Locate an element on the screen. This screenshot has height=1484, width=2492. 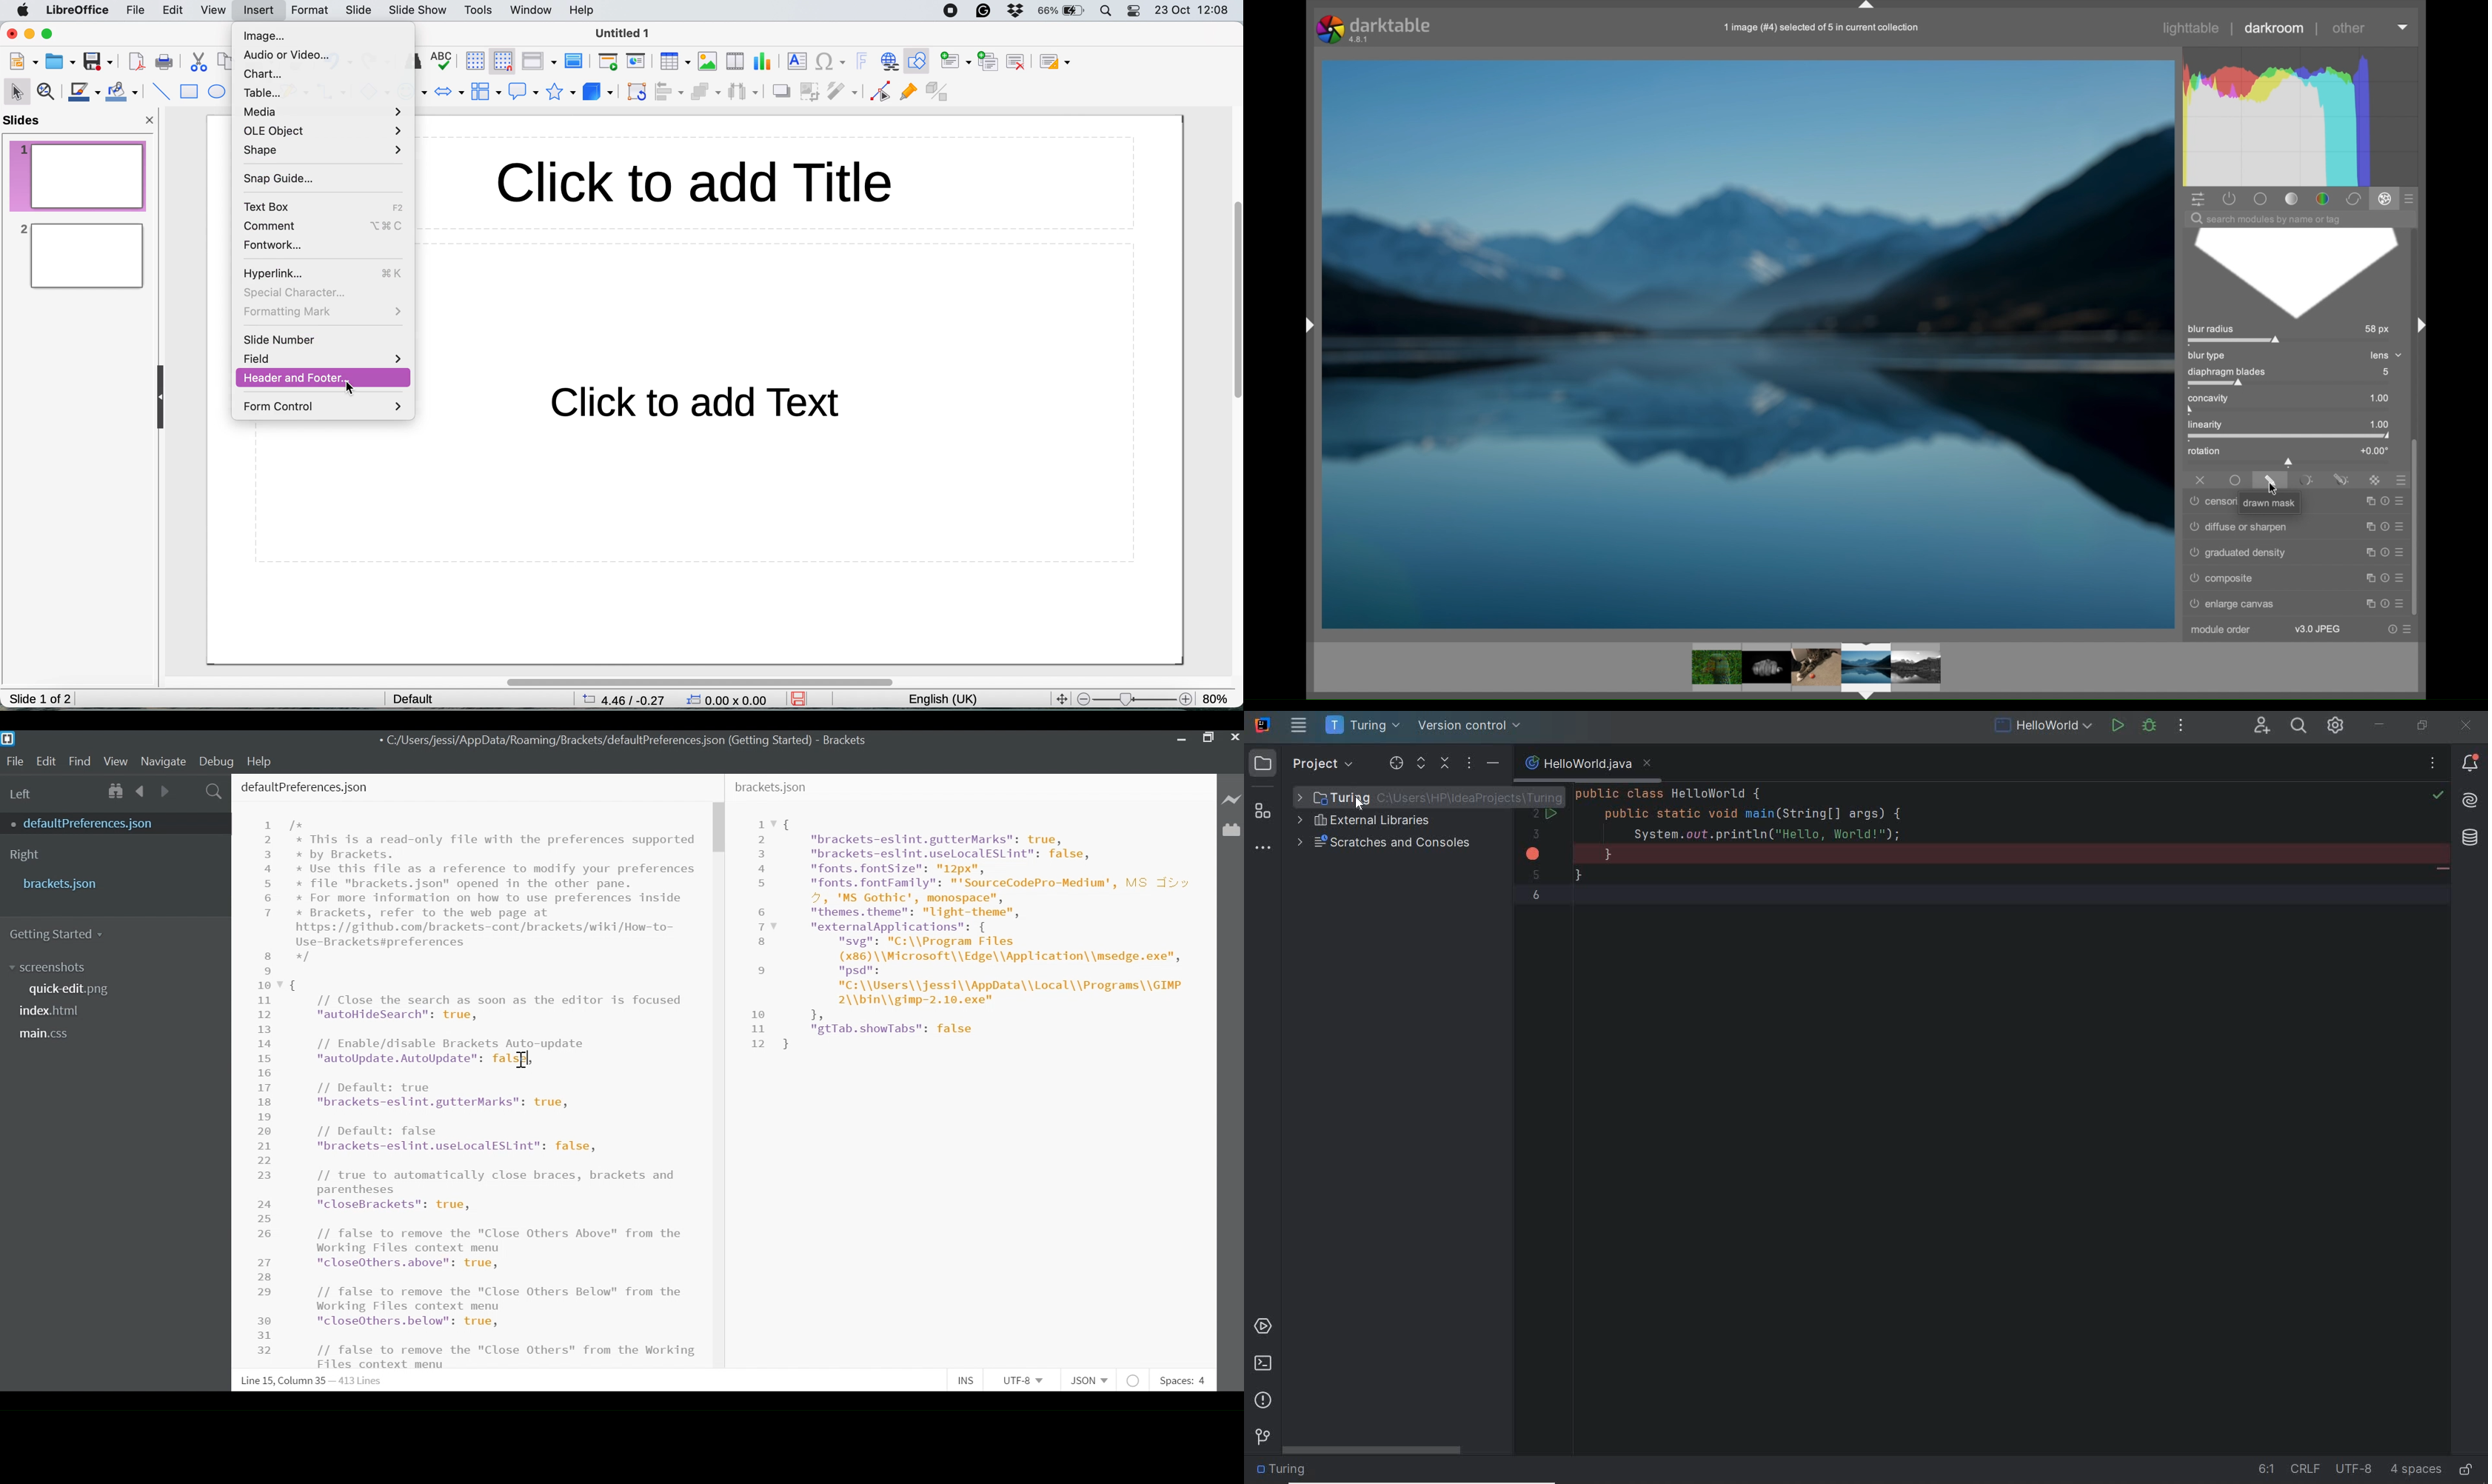
parametricamsk is located at coordinates (2305, 480).